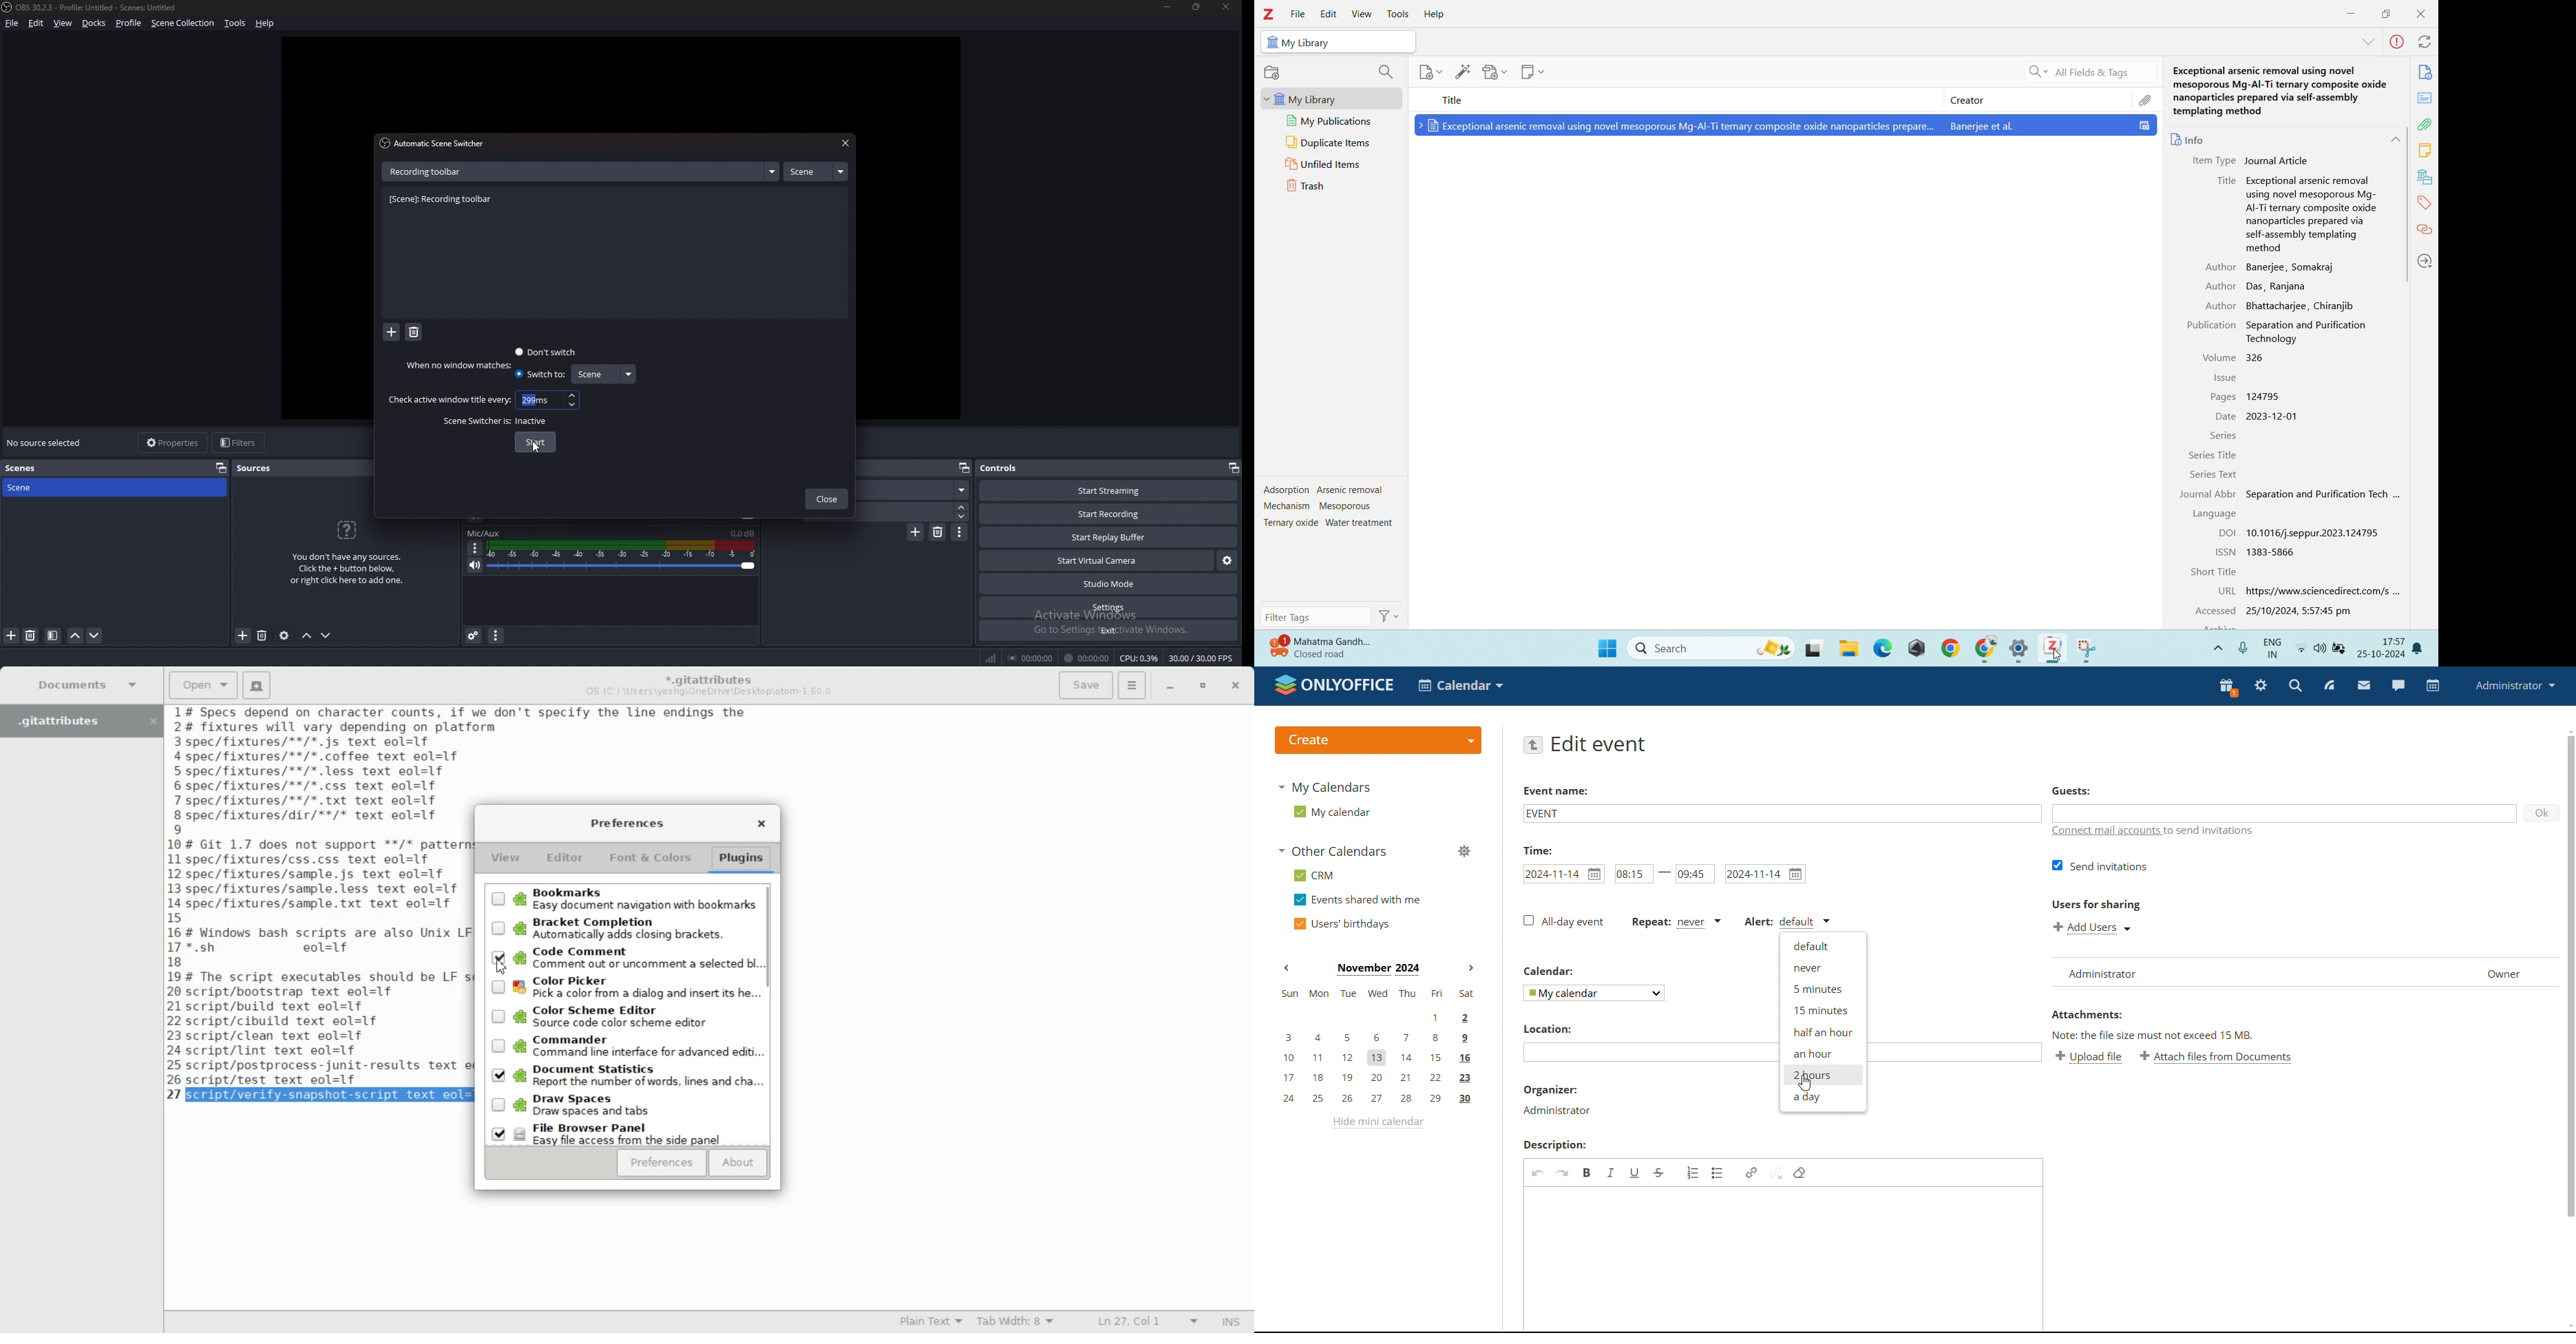  What do you see at coordinates (2214, 455) in the screenshot?
I see `Series Title` at bounding box center [2214, 455].